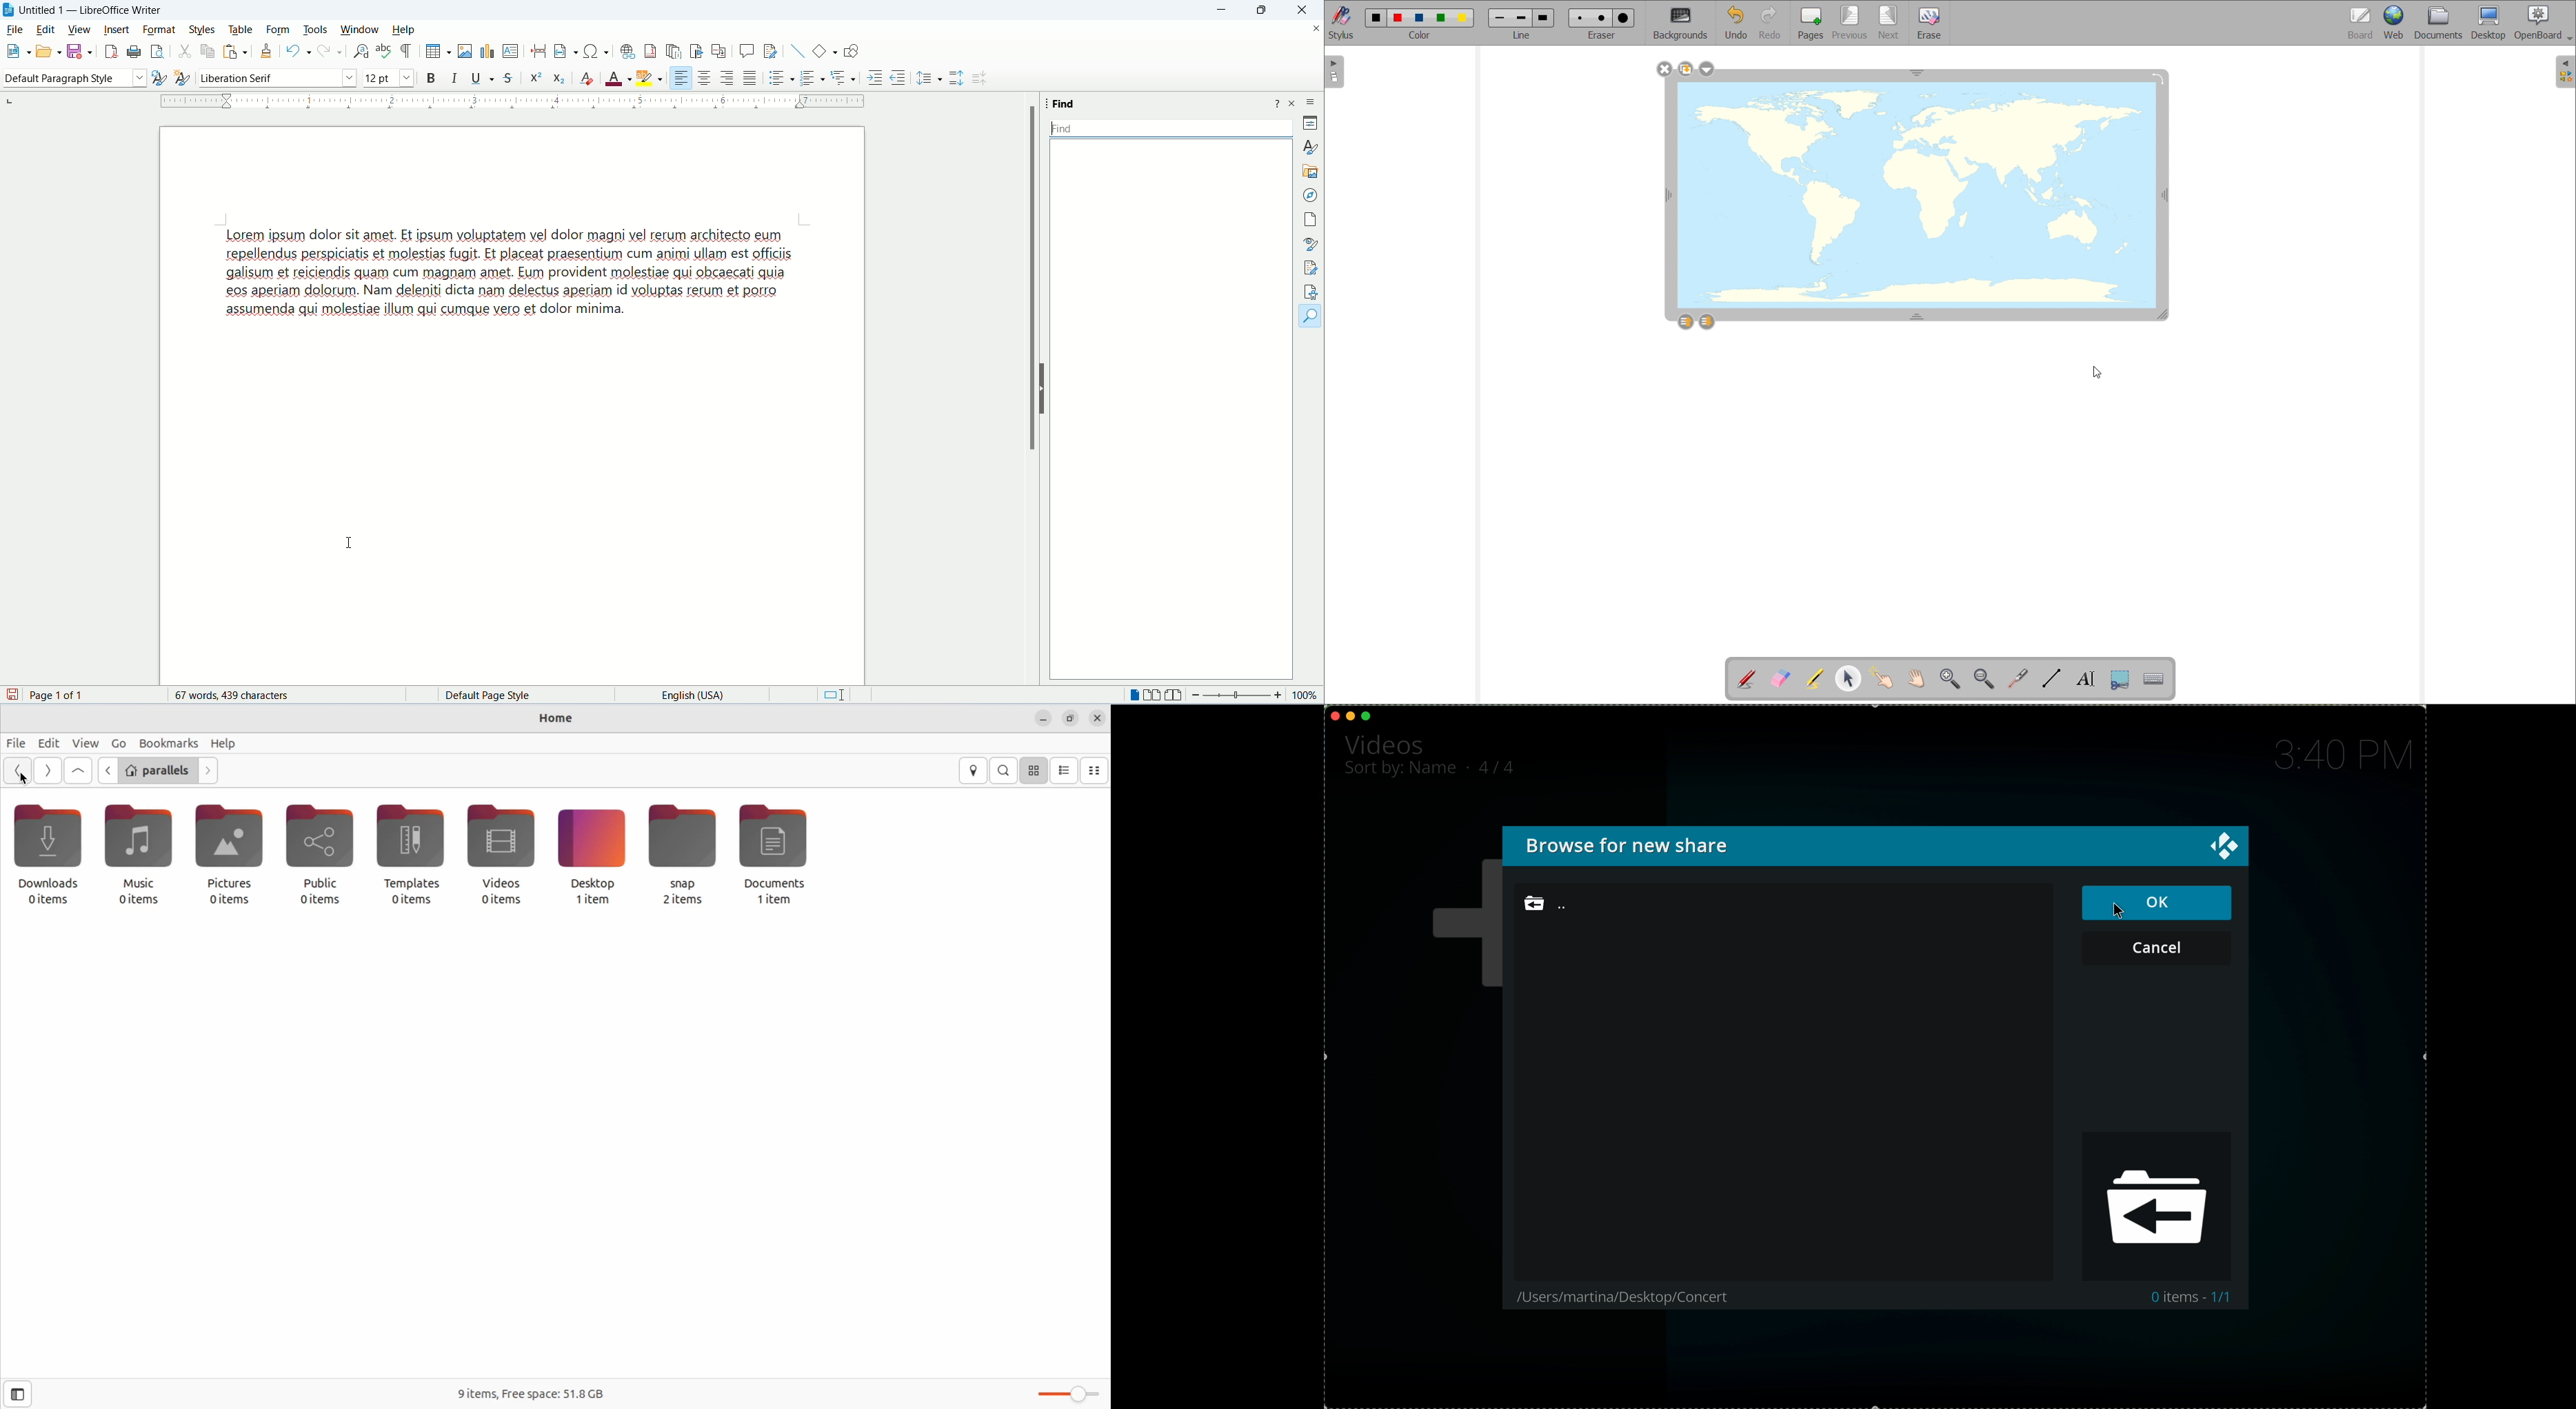  I want to click on single page view, so click(1136, 696).